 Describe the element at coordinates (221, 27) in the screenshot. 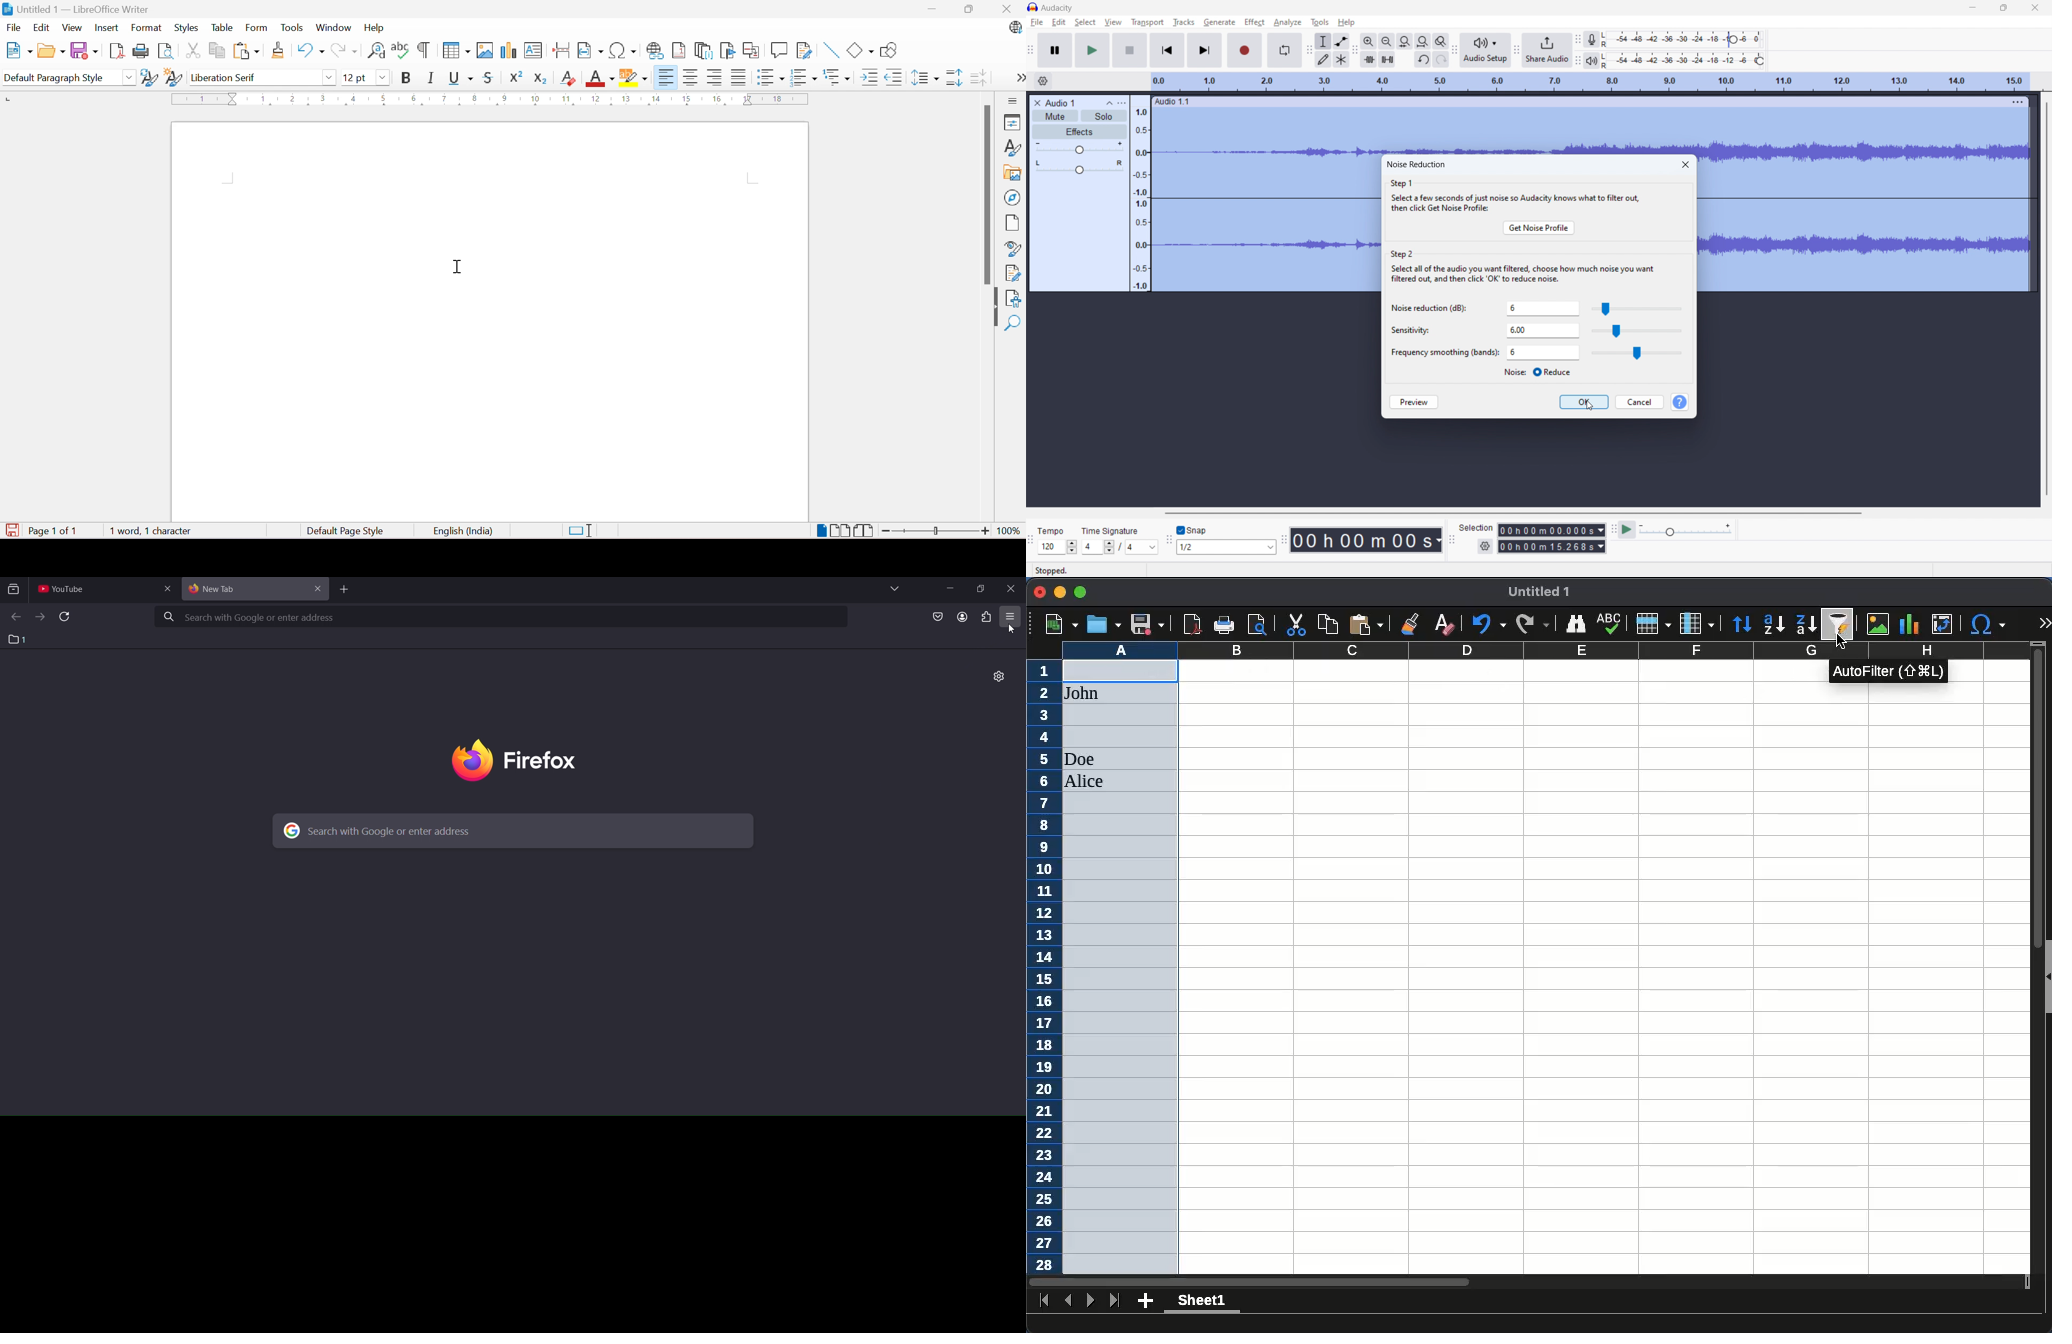

I see `Table` at that location.